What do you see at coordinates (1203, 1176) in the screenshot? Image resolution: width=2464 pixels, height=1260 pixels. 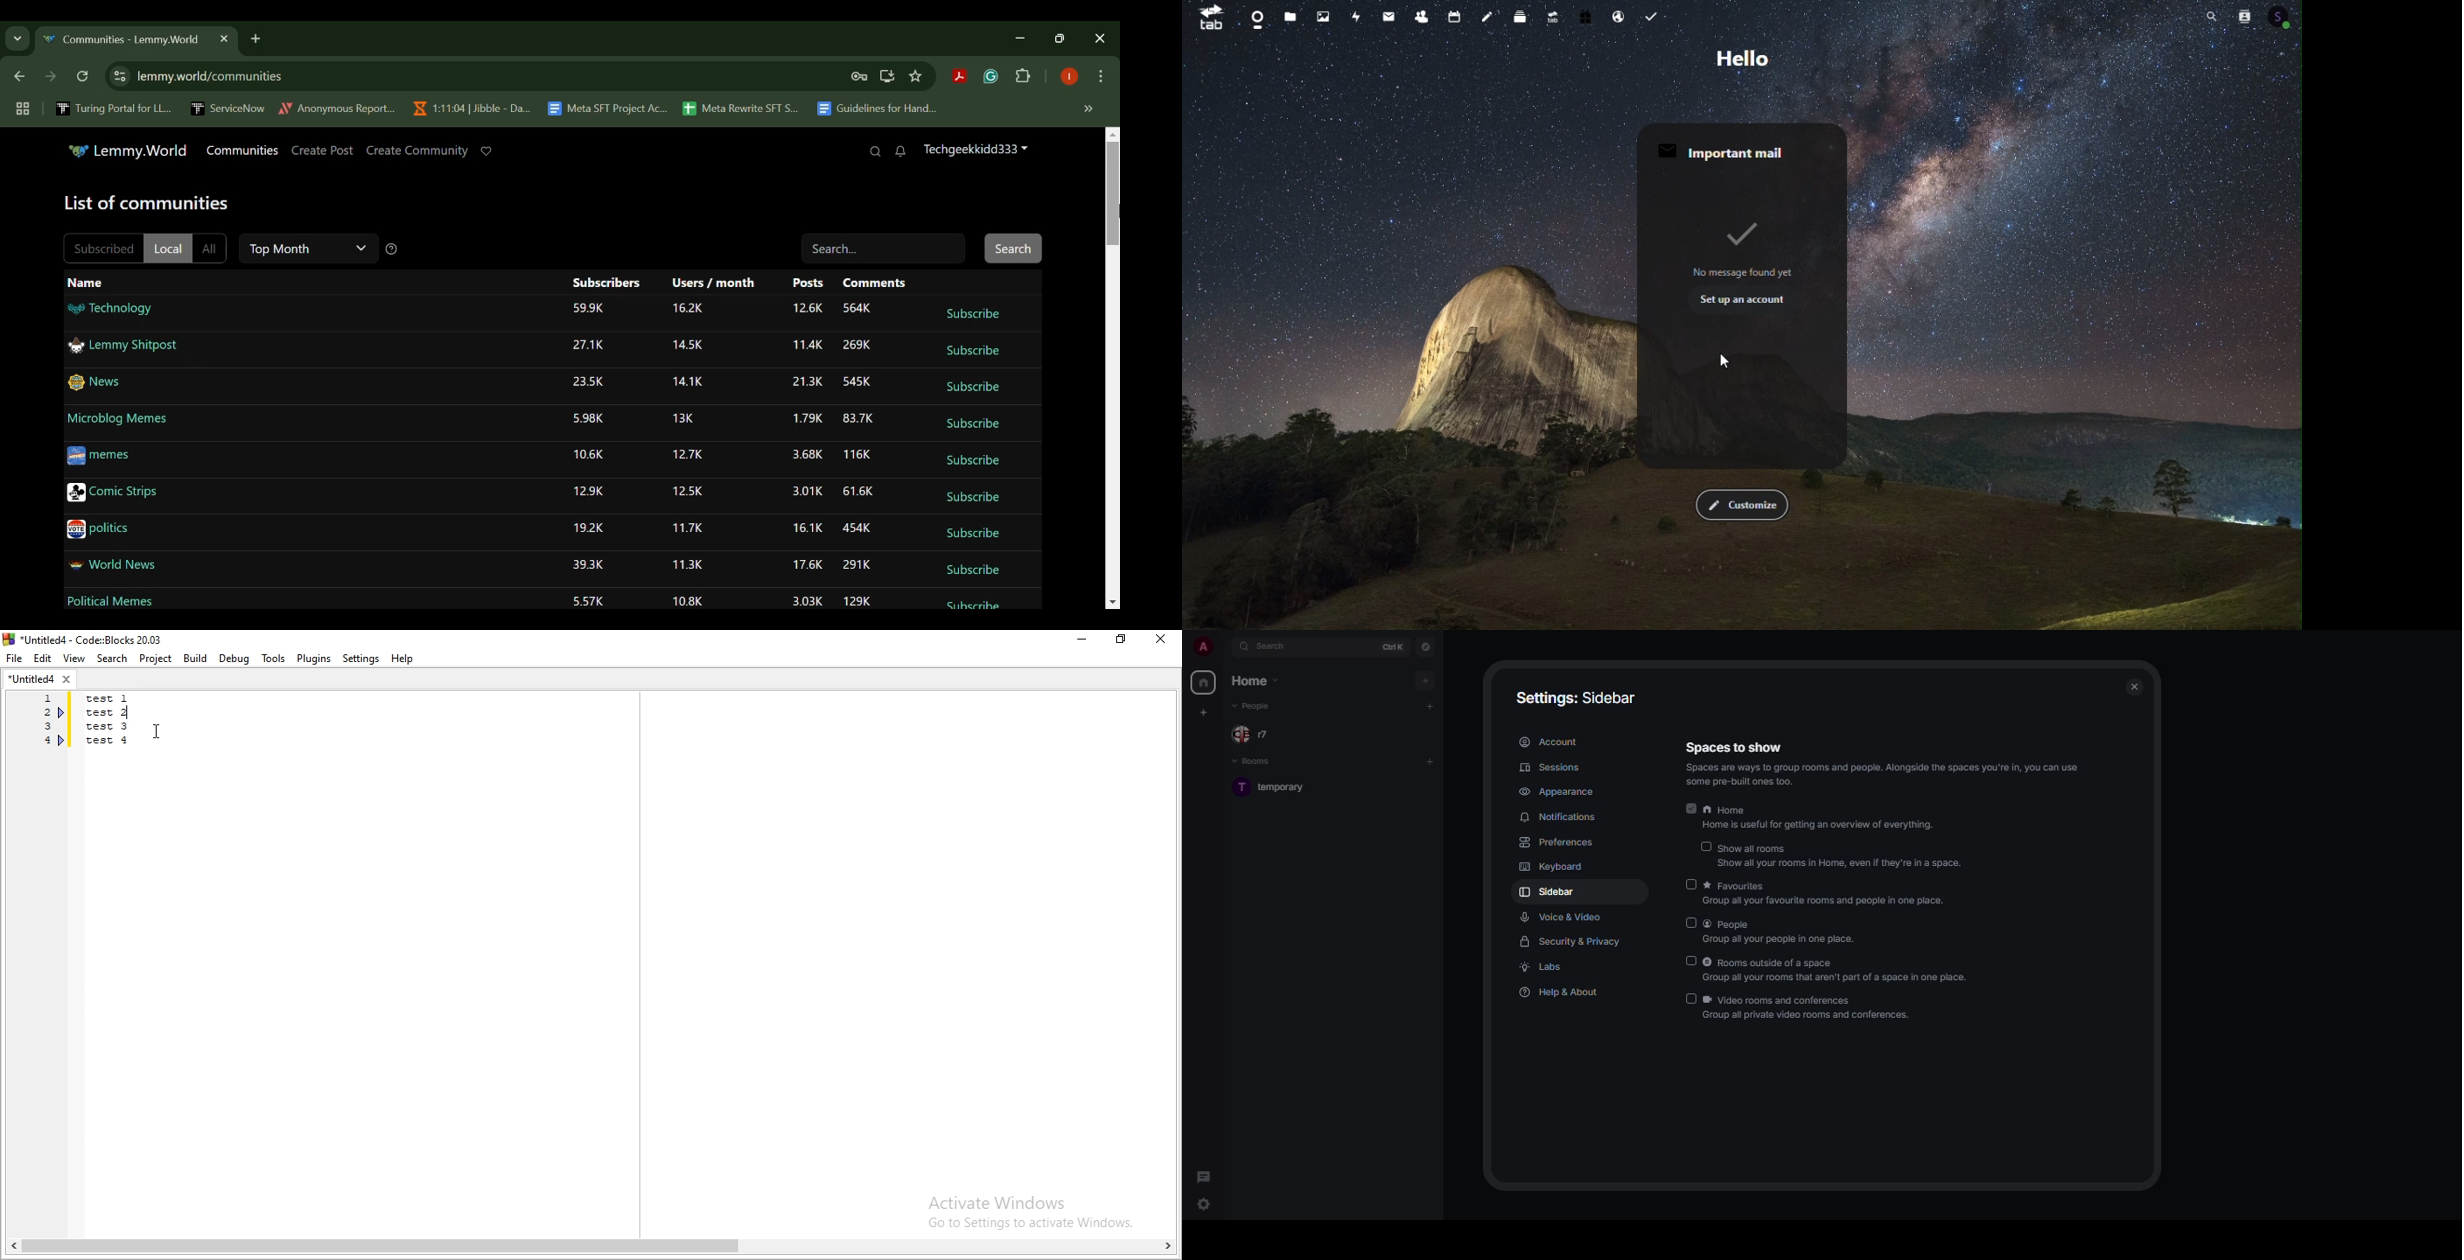 I see `threads` at bounding box center [1203, 1176].